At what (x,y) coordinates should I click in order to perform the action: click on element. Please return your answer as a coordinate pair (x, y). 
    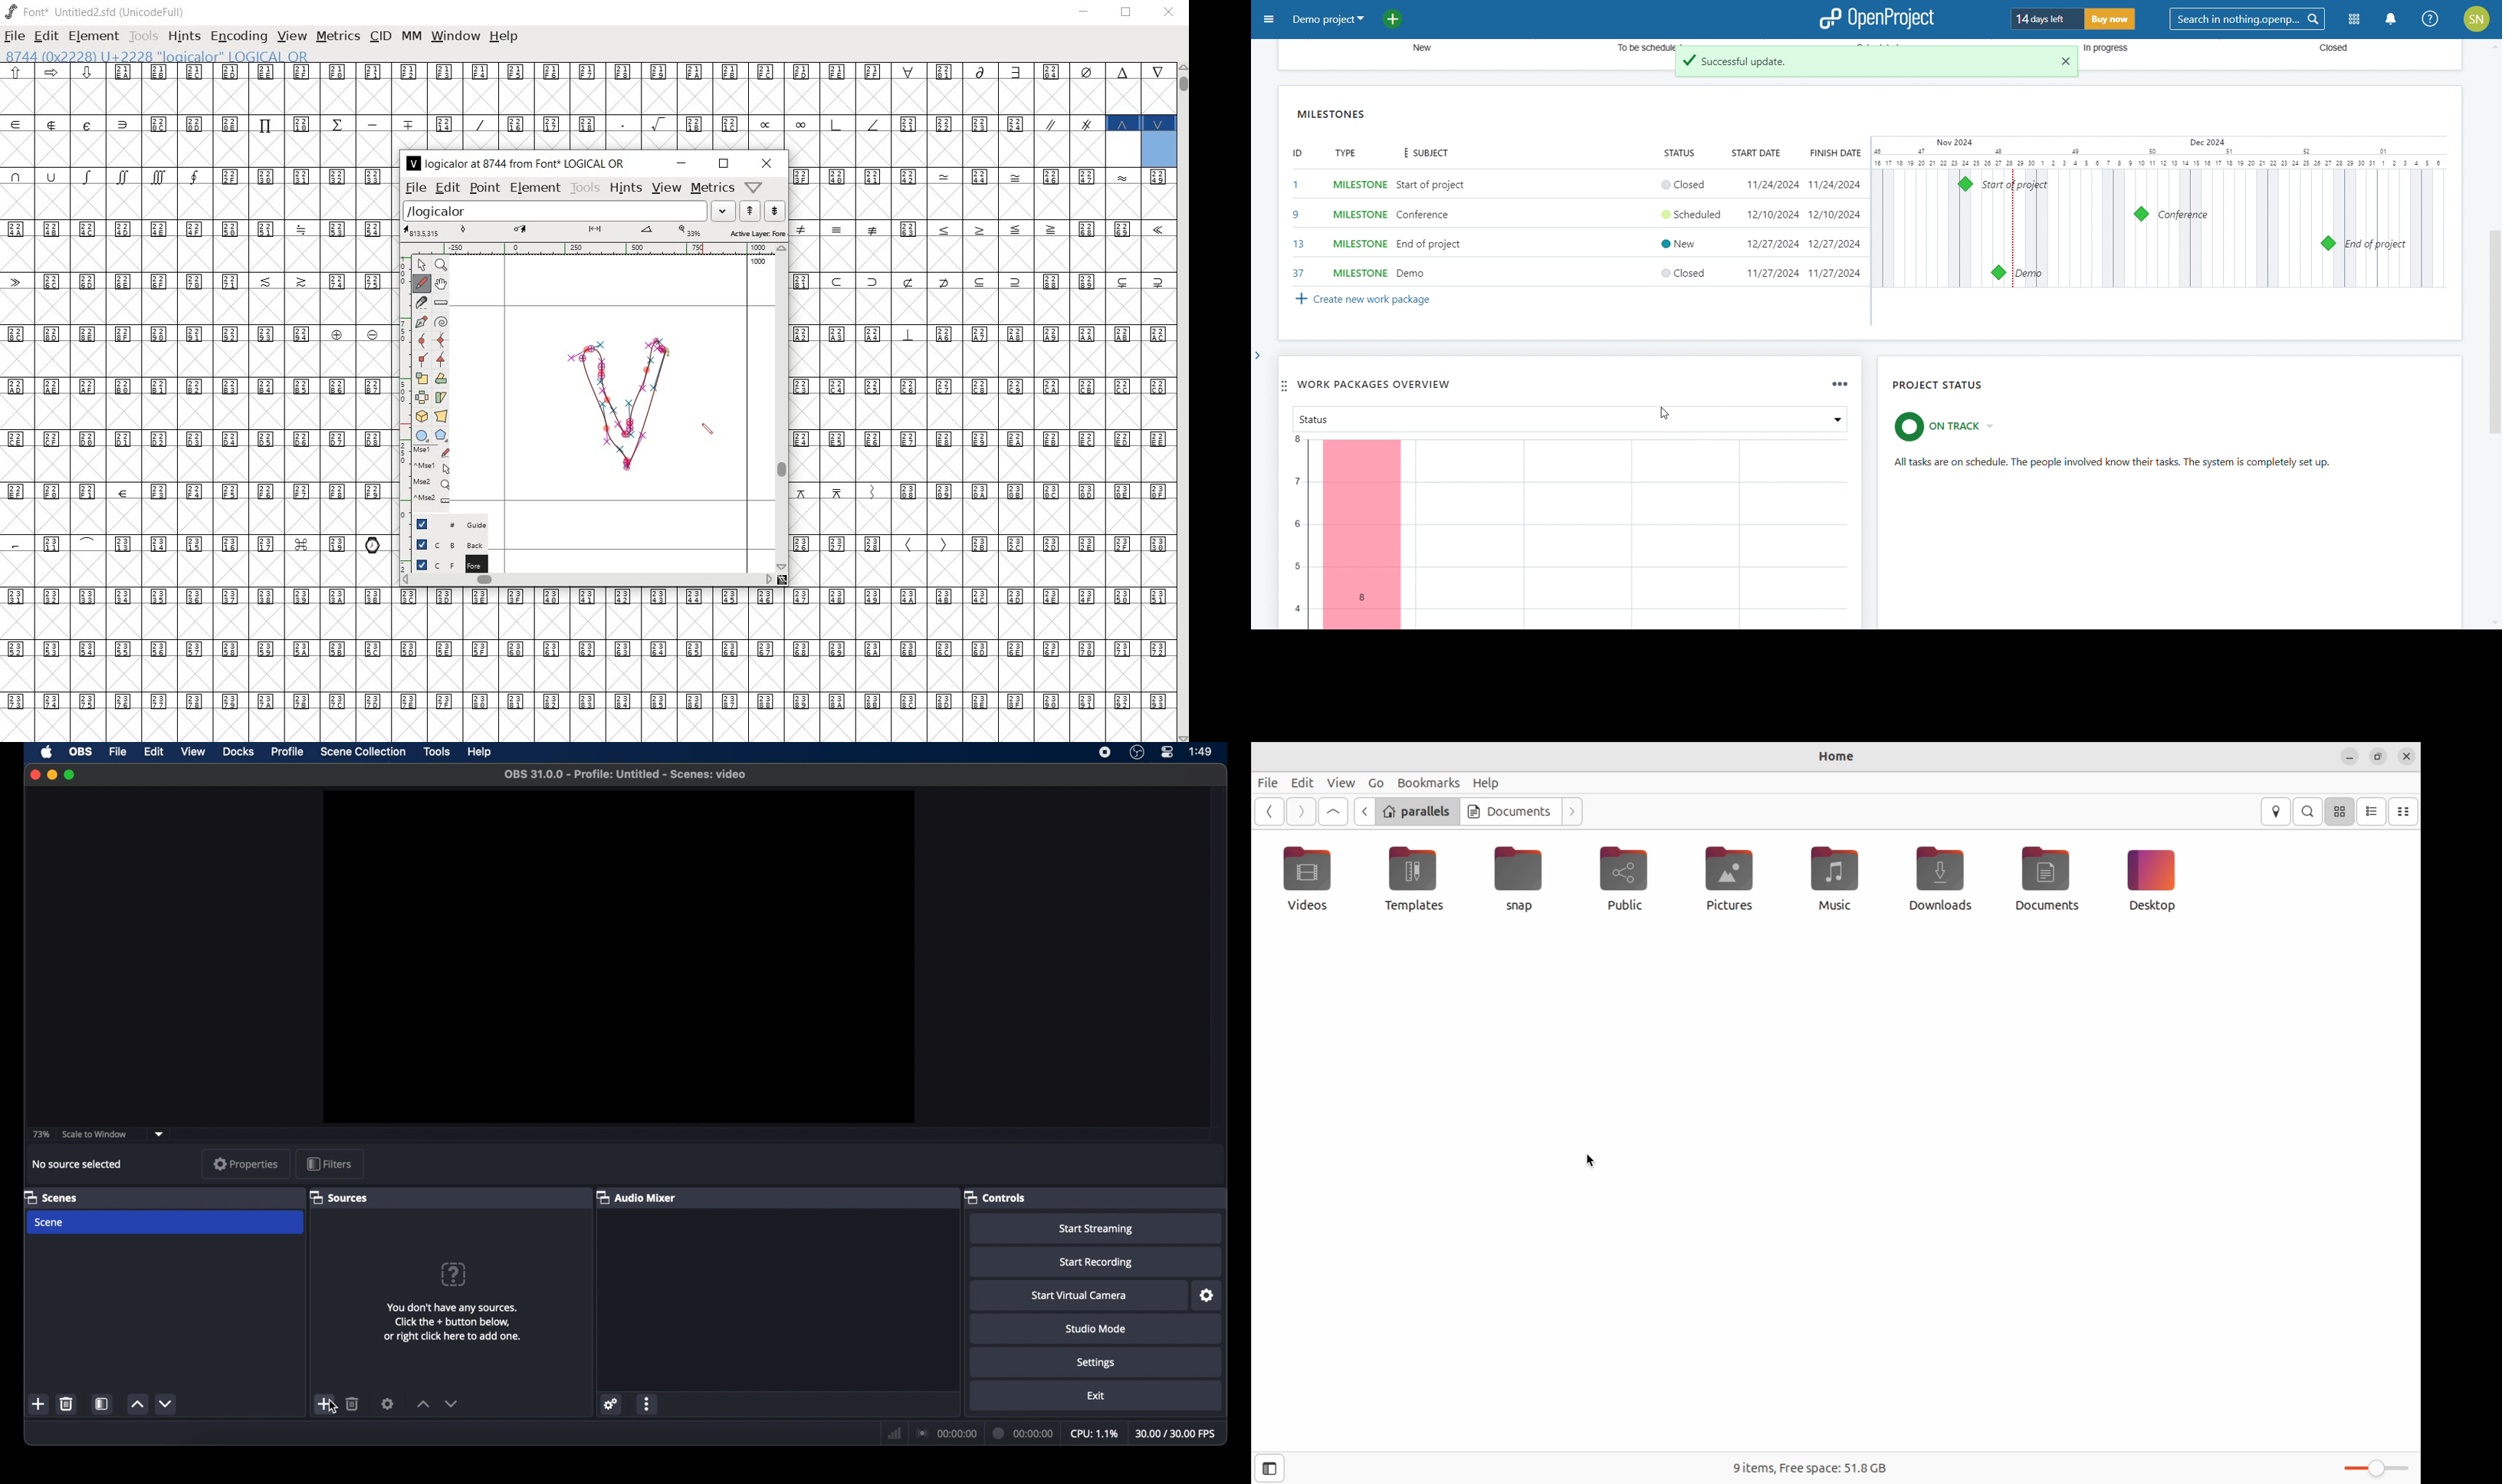
    Looking at the image, I should click on (93, 36).